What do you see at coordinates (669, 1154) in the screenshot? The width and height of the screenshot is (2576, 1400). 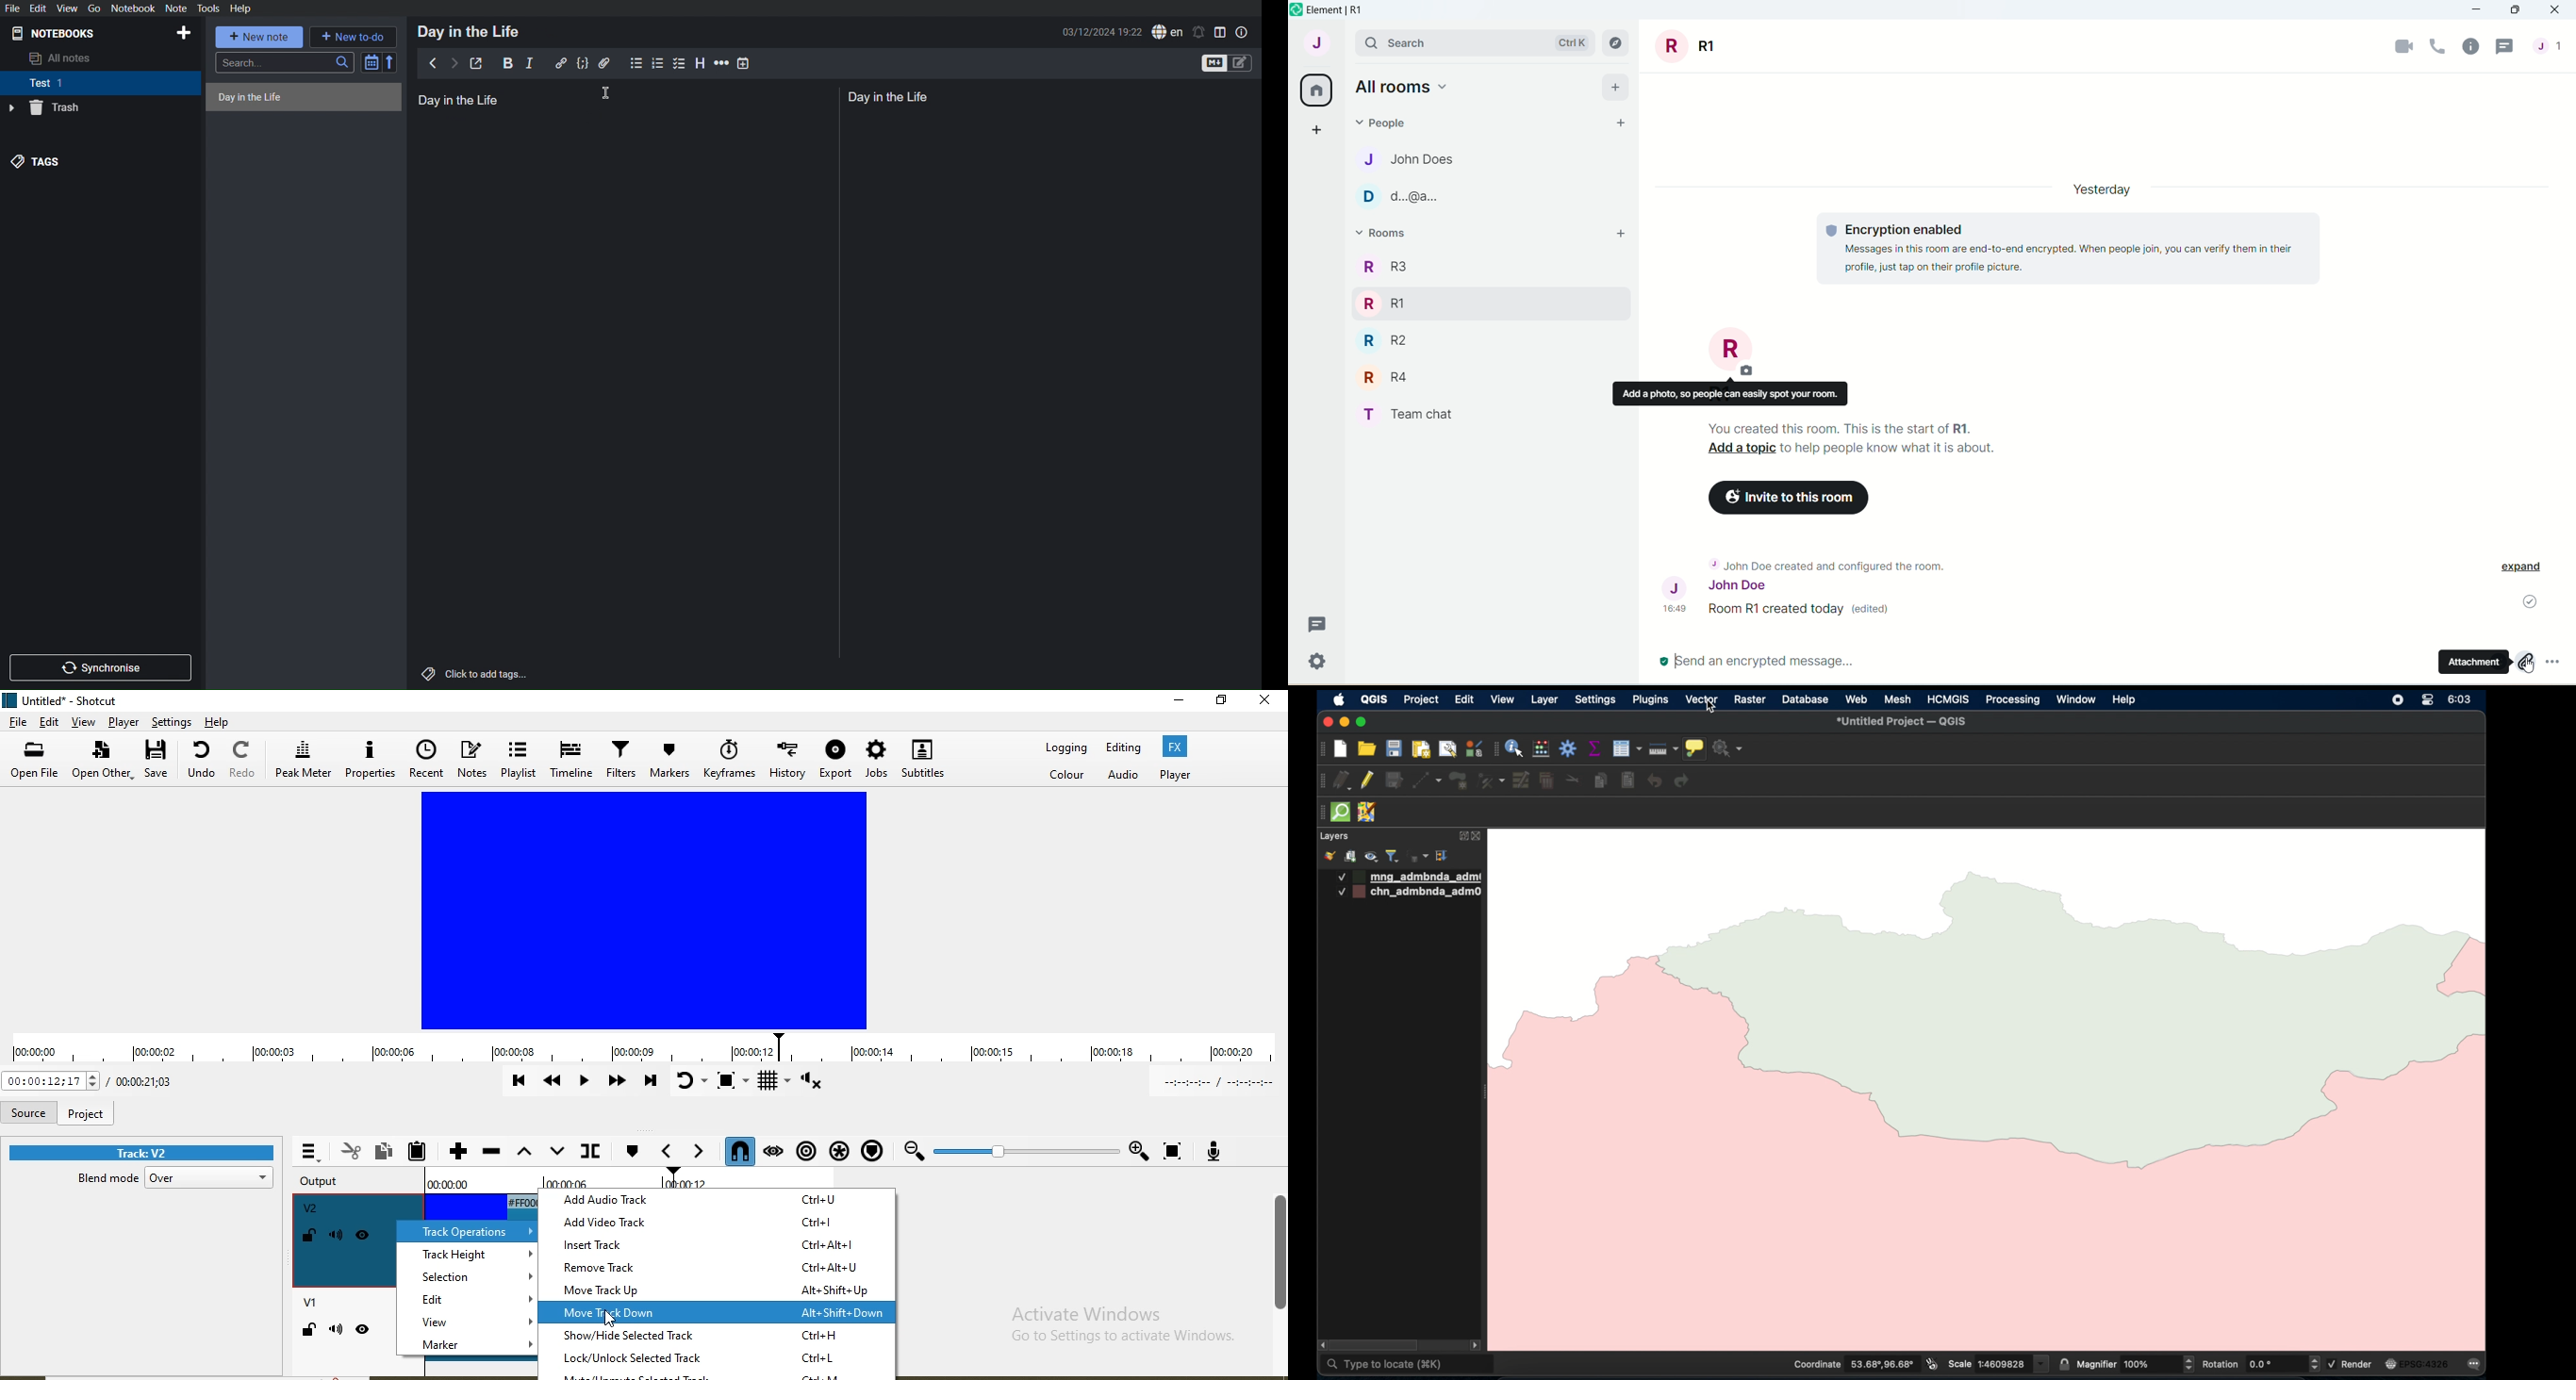 I see `Previous marker` at bounding box center [669, 1154].